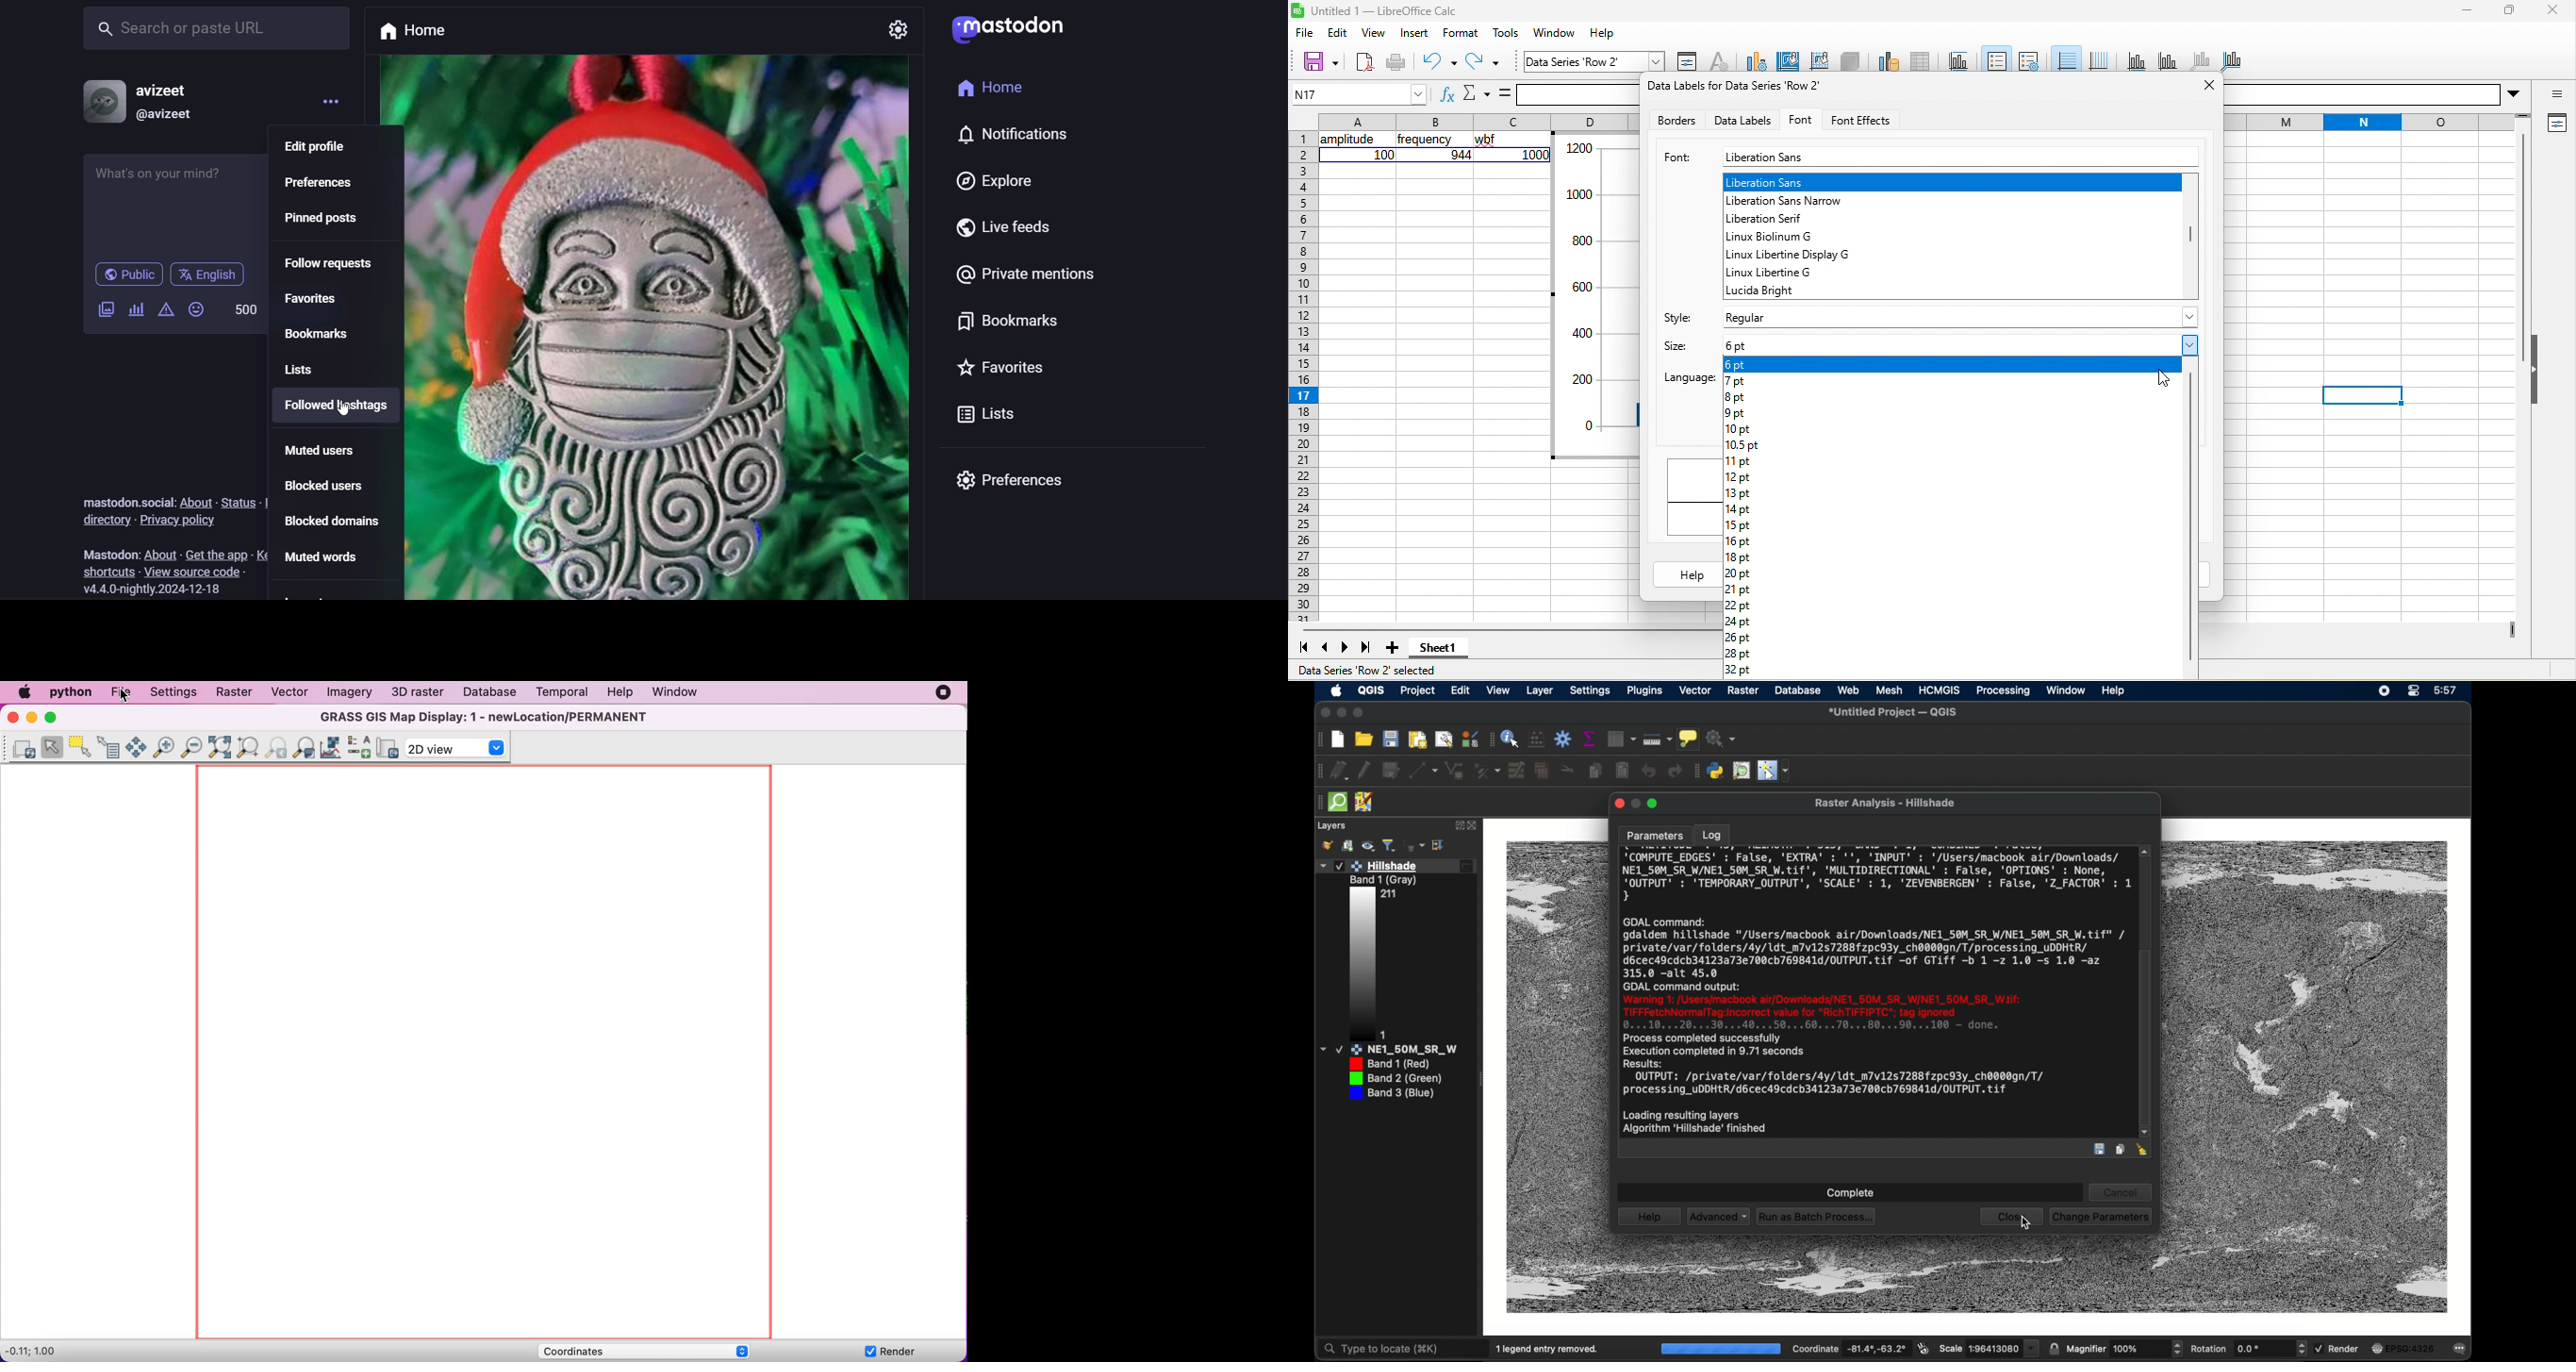 This screenshot has width=2576, height=1372. What do you see at coordinates (1509, 629) in the screenshot?
I see `horizontal scroll bar` at bounding box center [1509, 629].